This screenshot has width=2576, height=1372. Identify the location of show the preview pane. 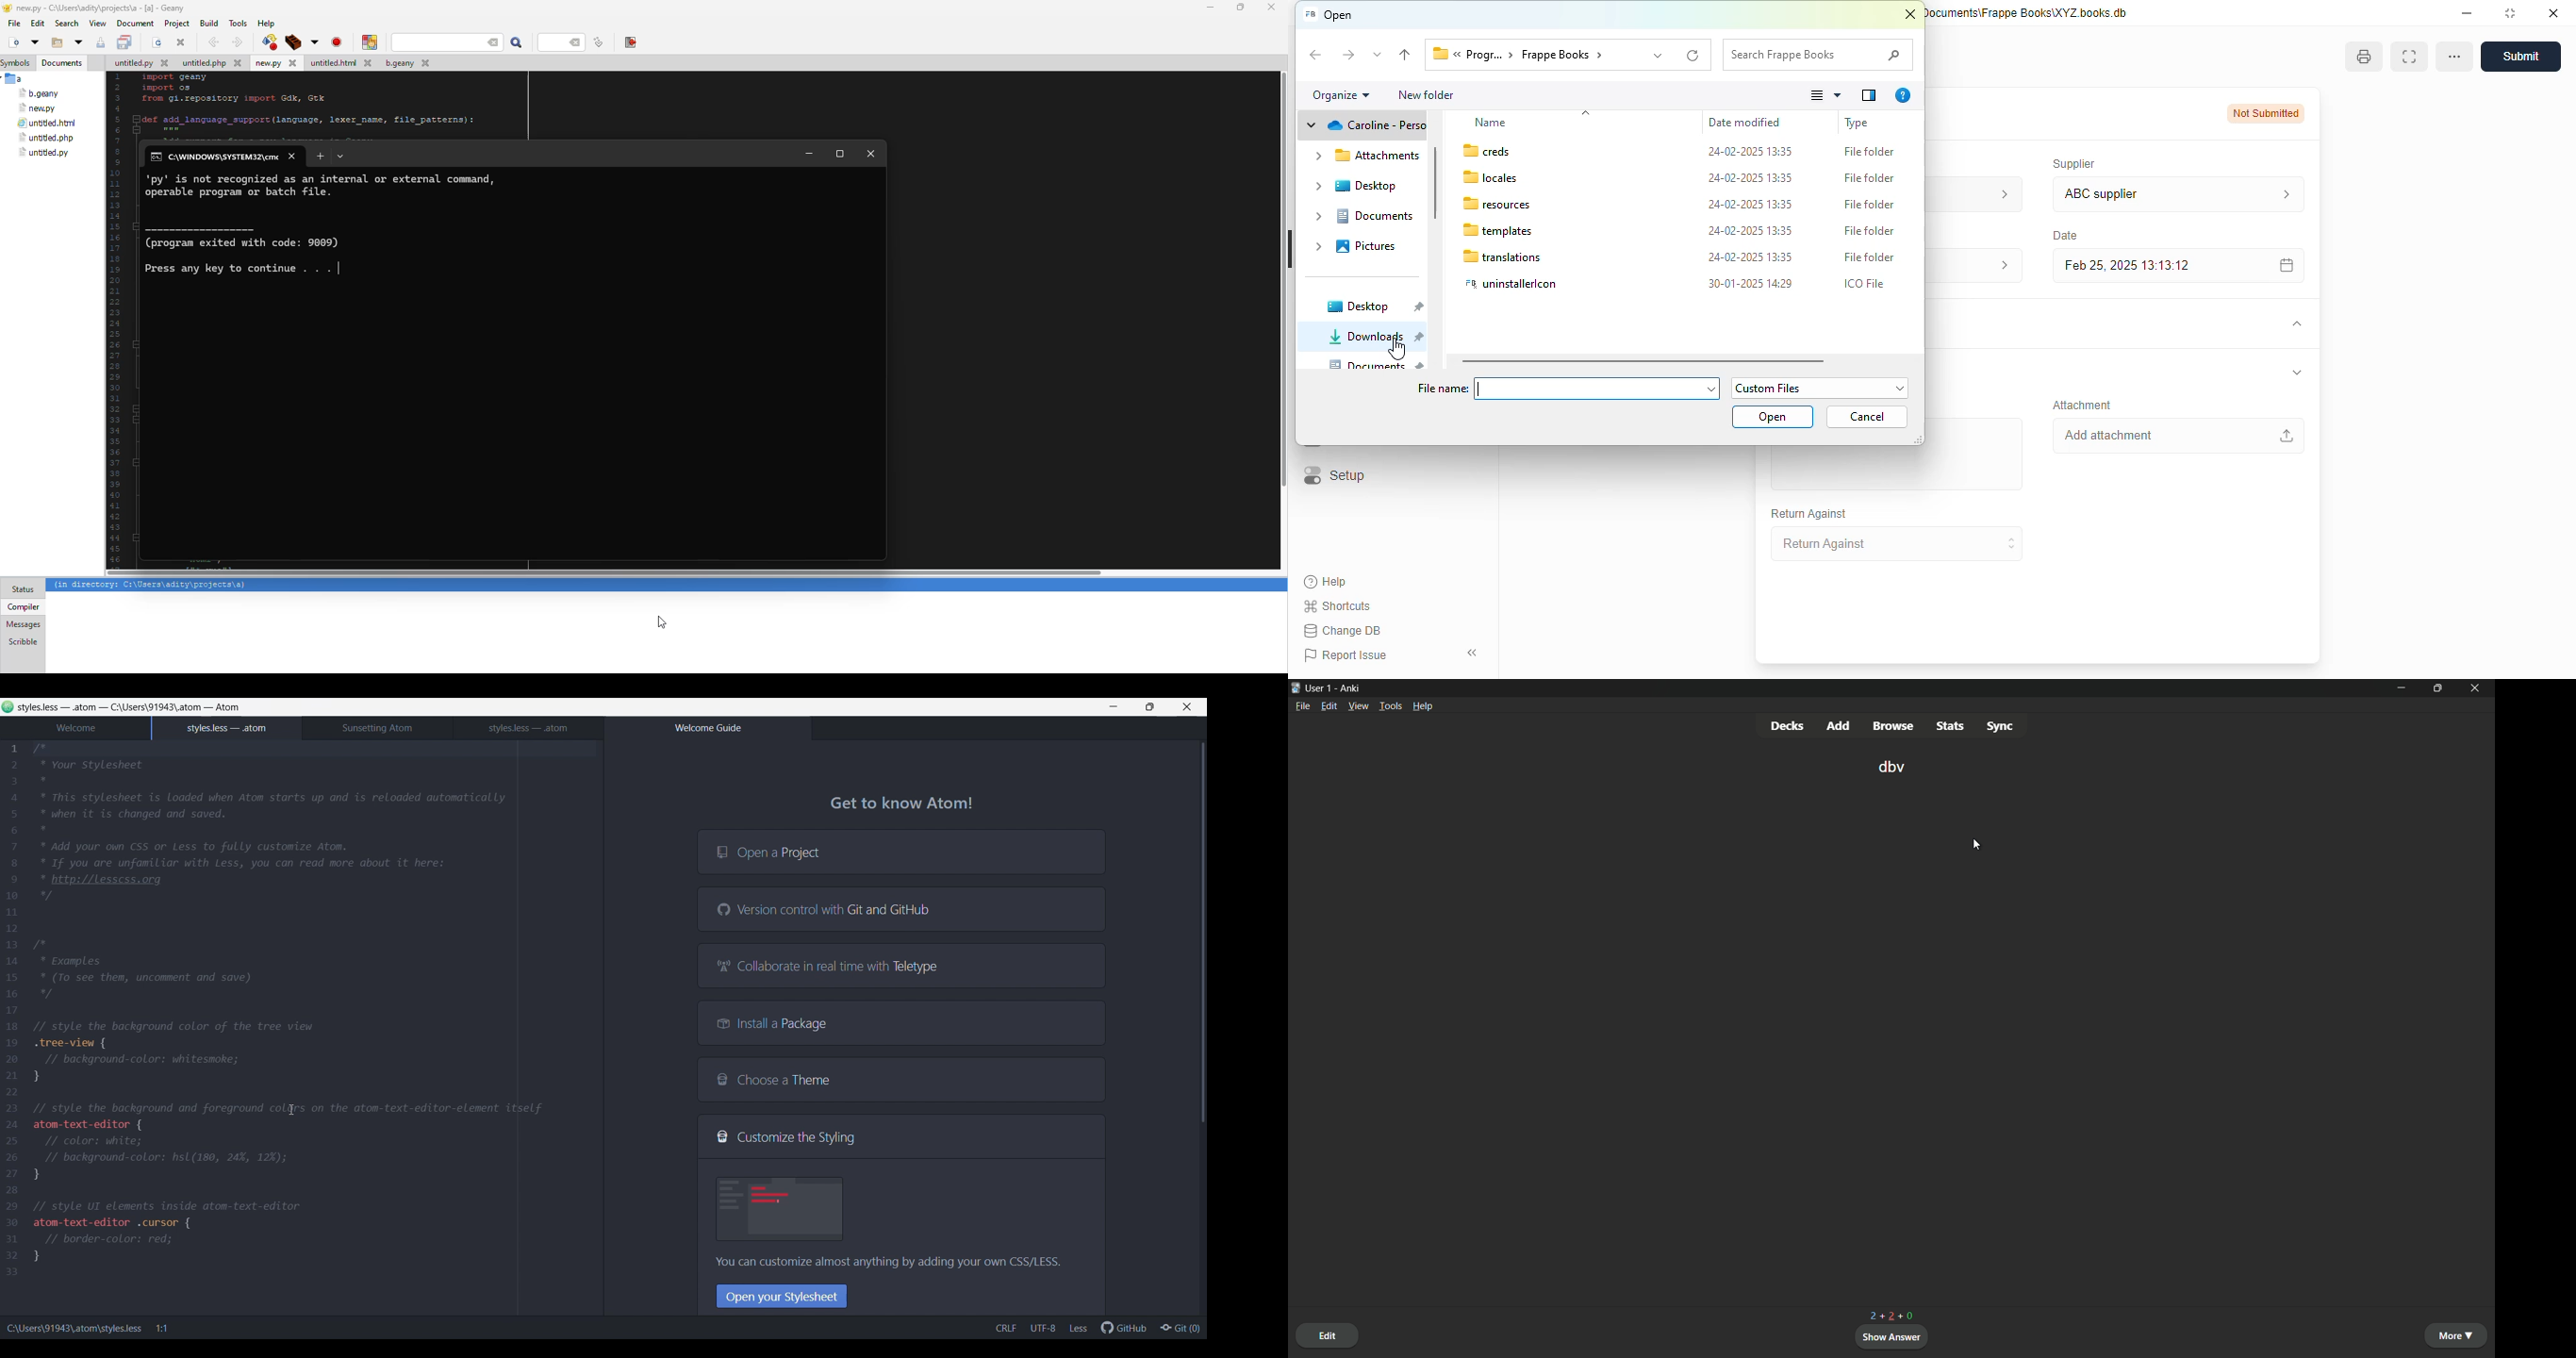
(1869, 95).